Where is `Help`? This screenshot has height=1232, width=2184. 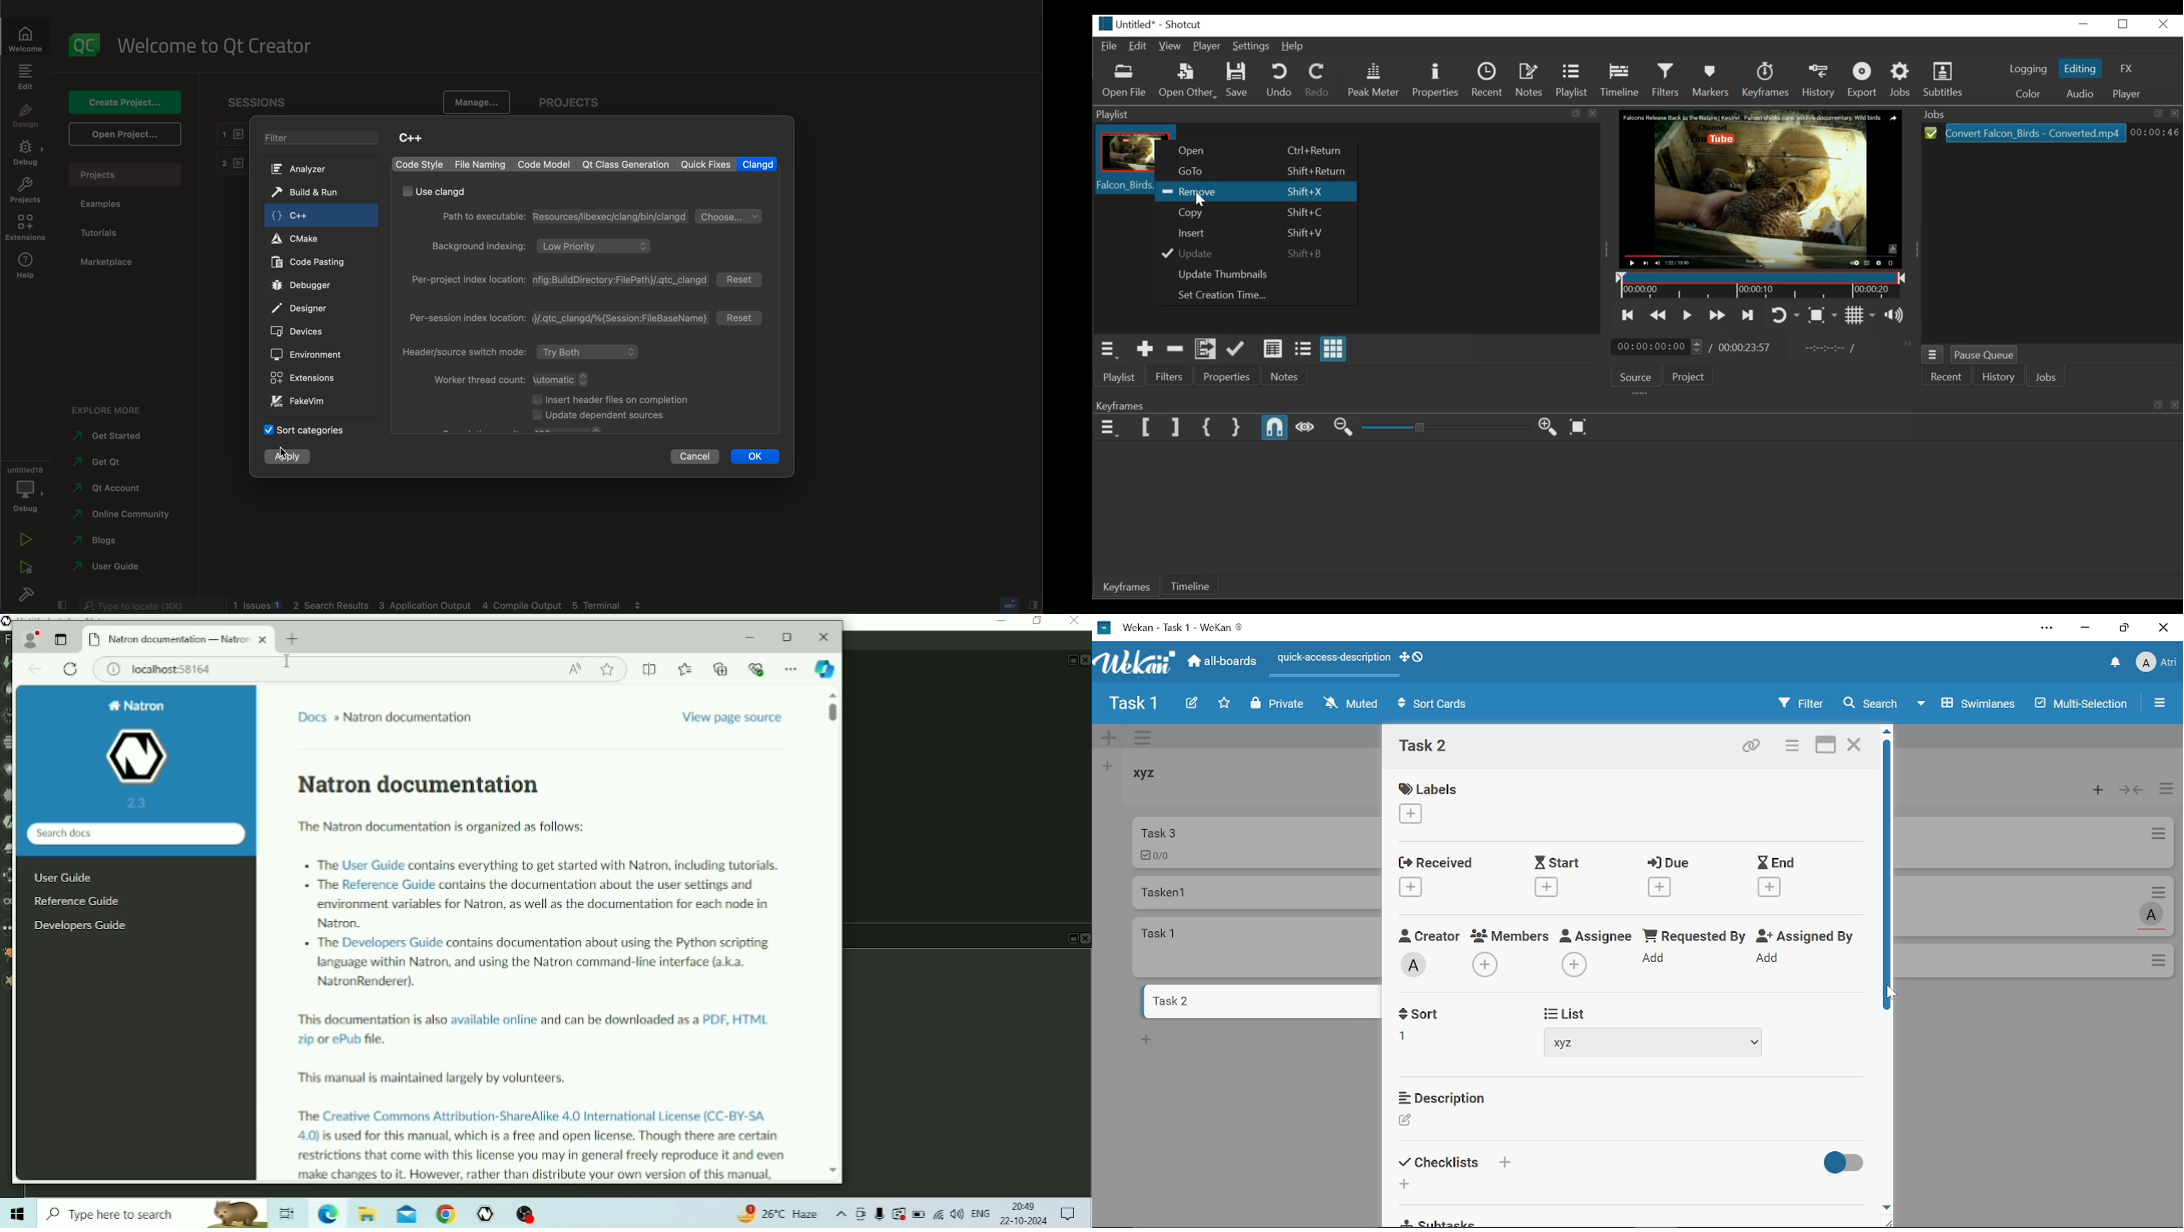
Help is located at coordinates (1294, 47).